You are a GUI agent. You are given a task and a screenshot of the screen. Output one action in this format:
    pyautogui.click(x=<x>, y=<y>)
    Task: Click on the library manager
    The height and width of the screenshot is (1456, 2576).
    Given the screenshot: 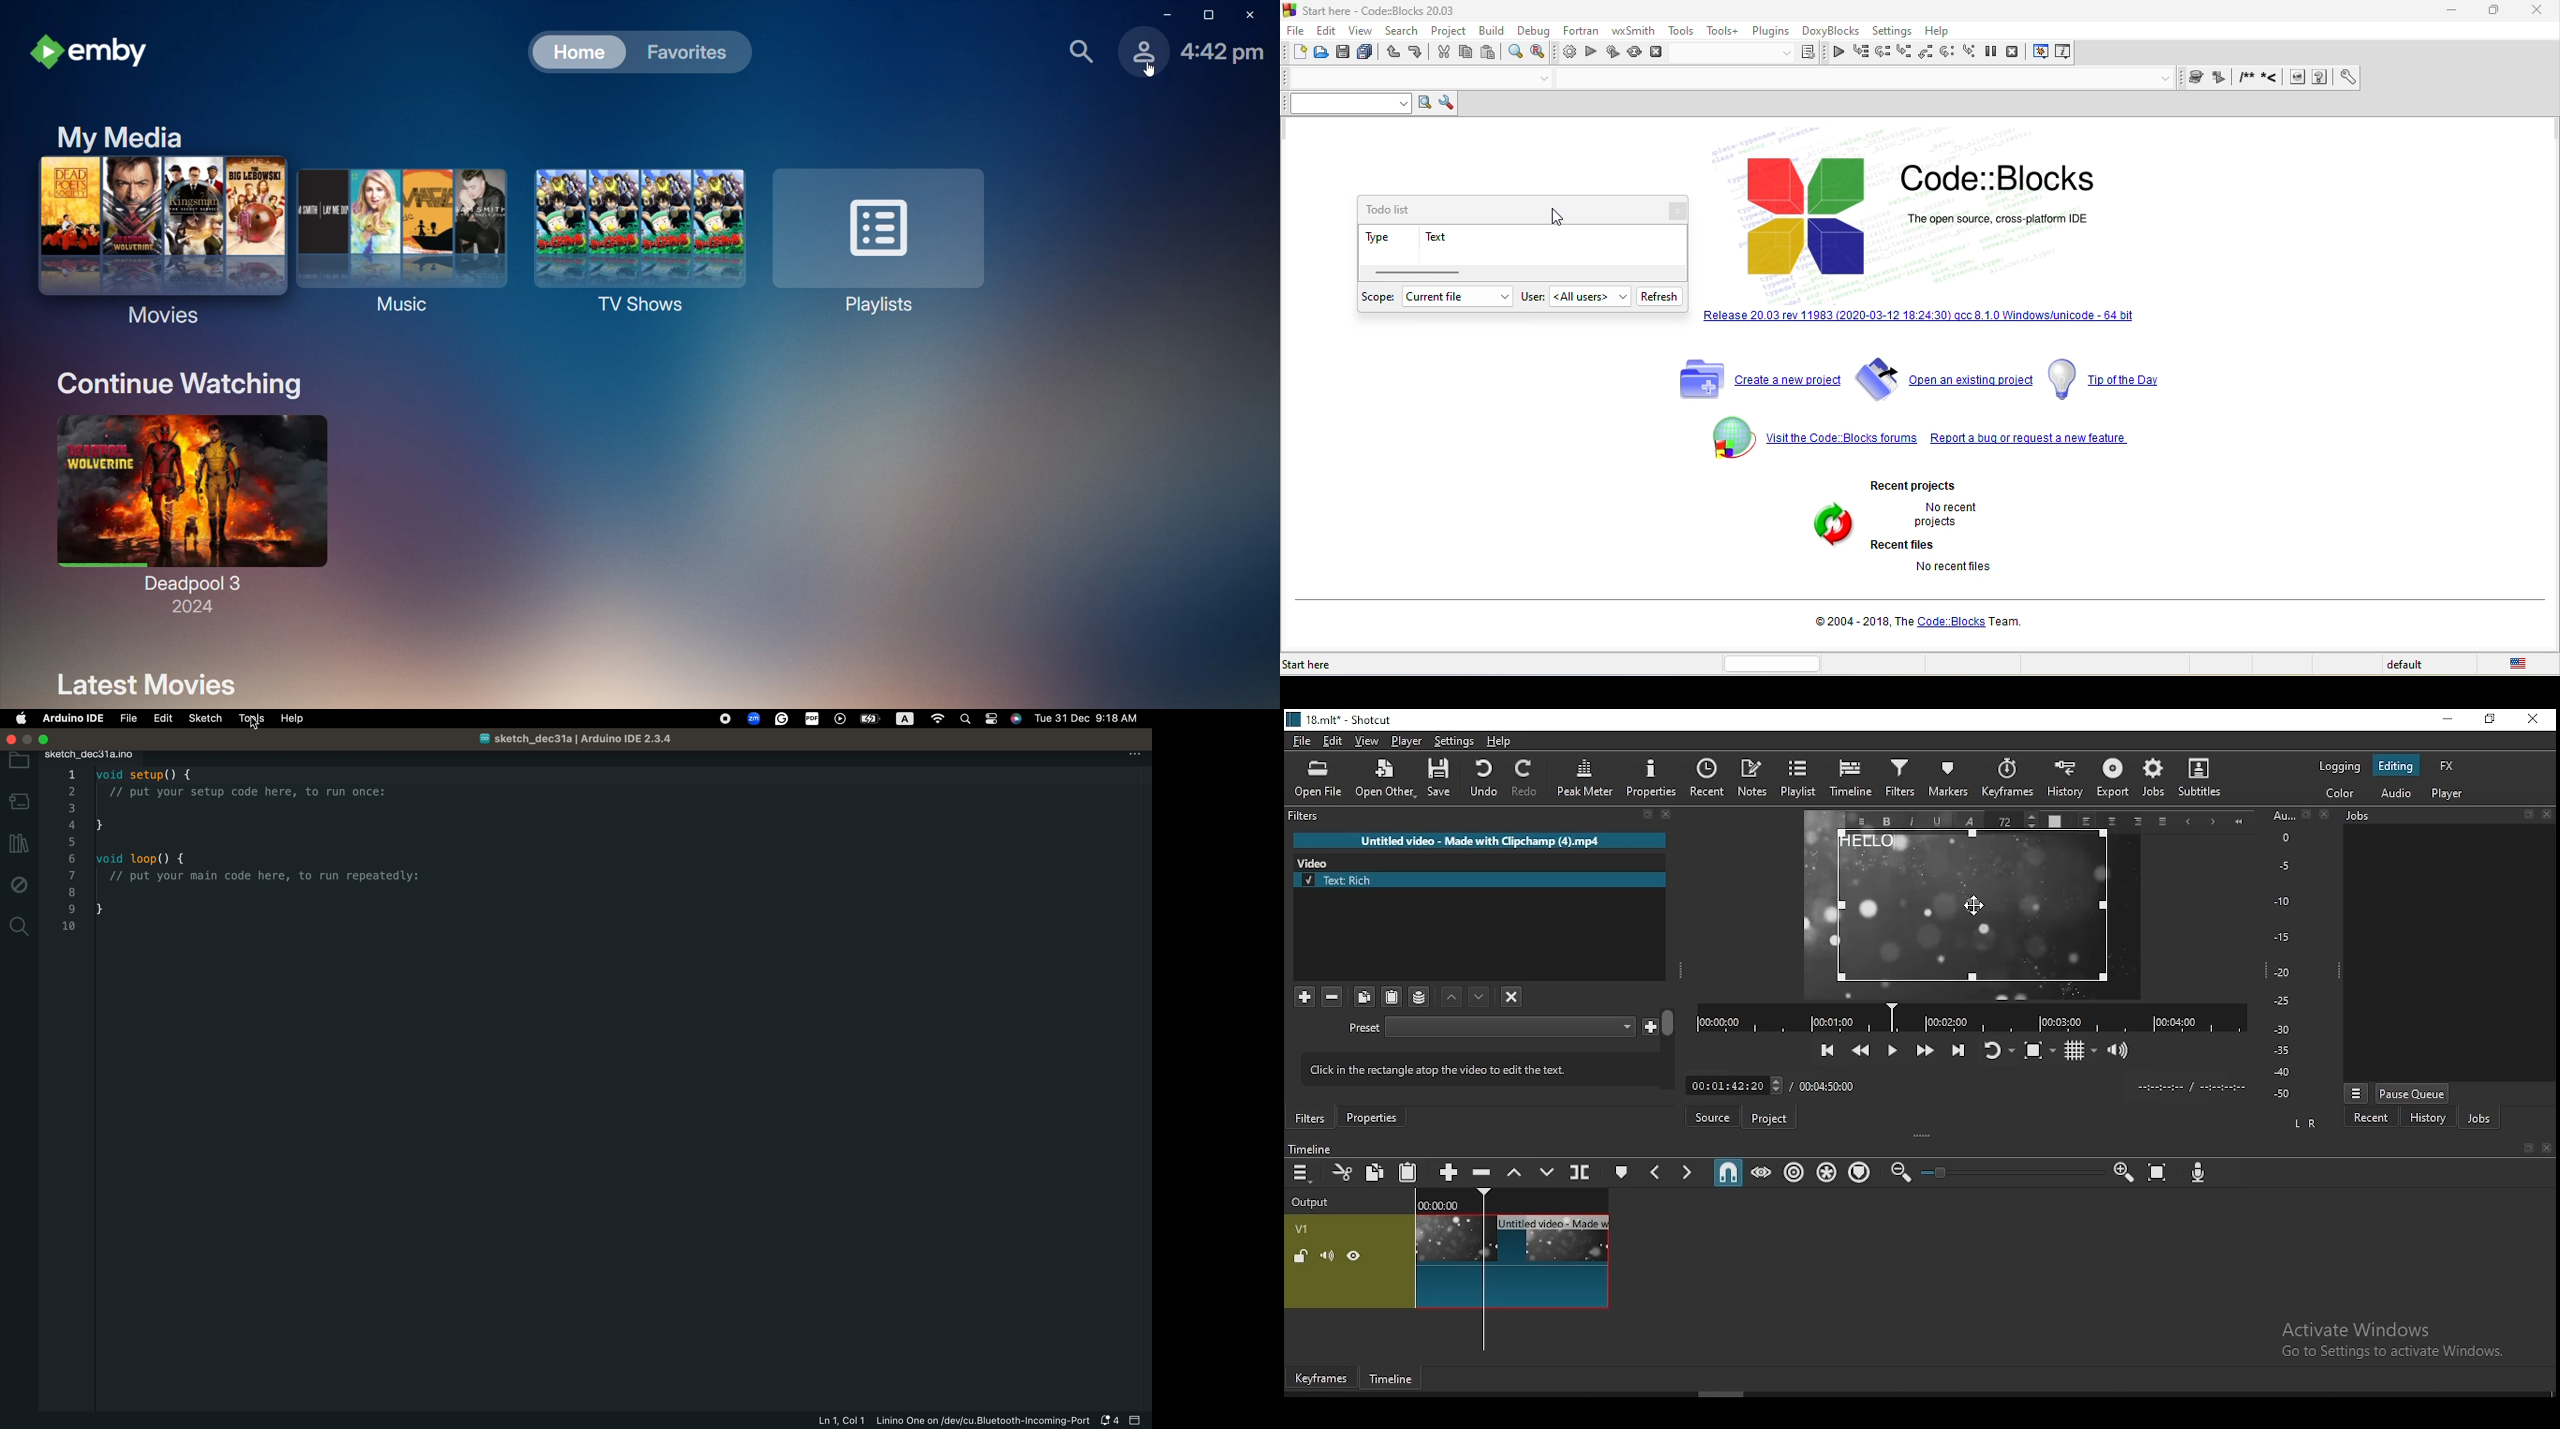 What is the action you would take?
    pyautogui.click(x=19, y=843)
    